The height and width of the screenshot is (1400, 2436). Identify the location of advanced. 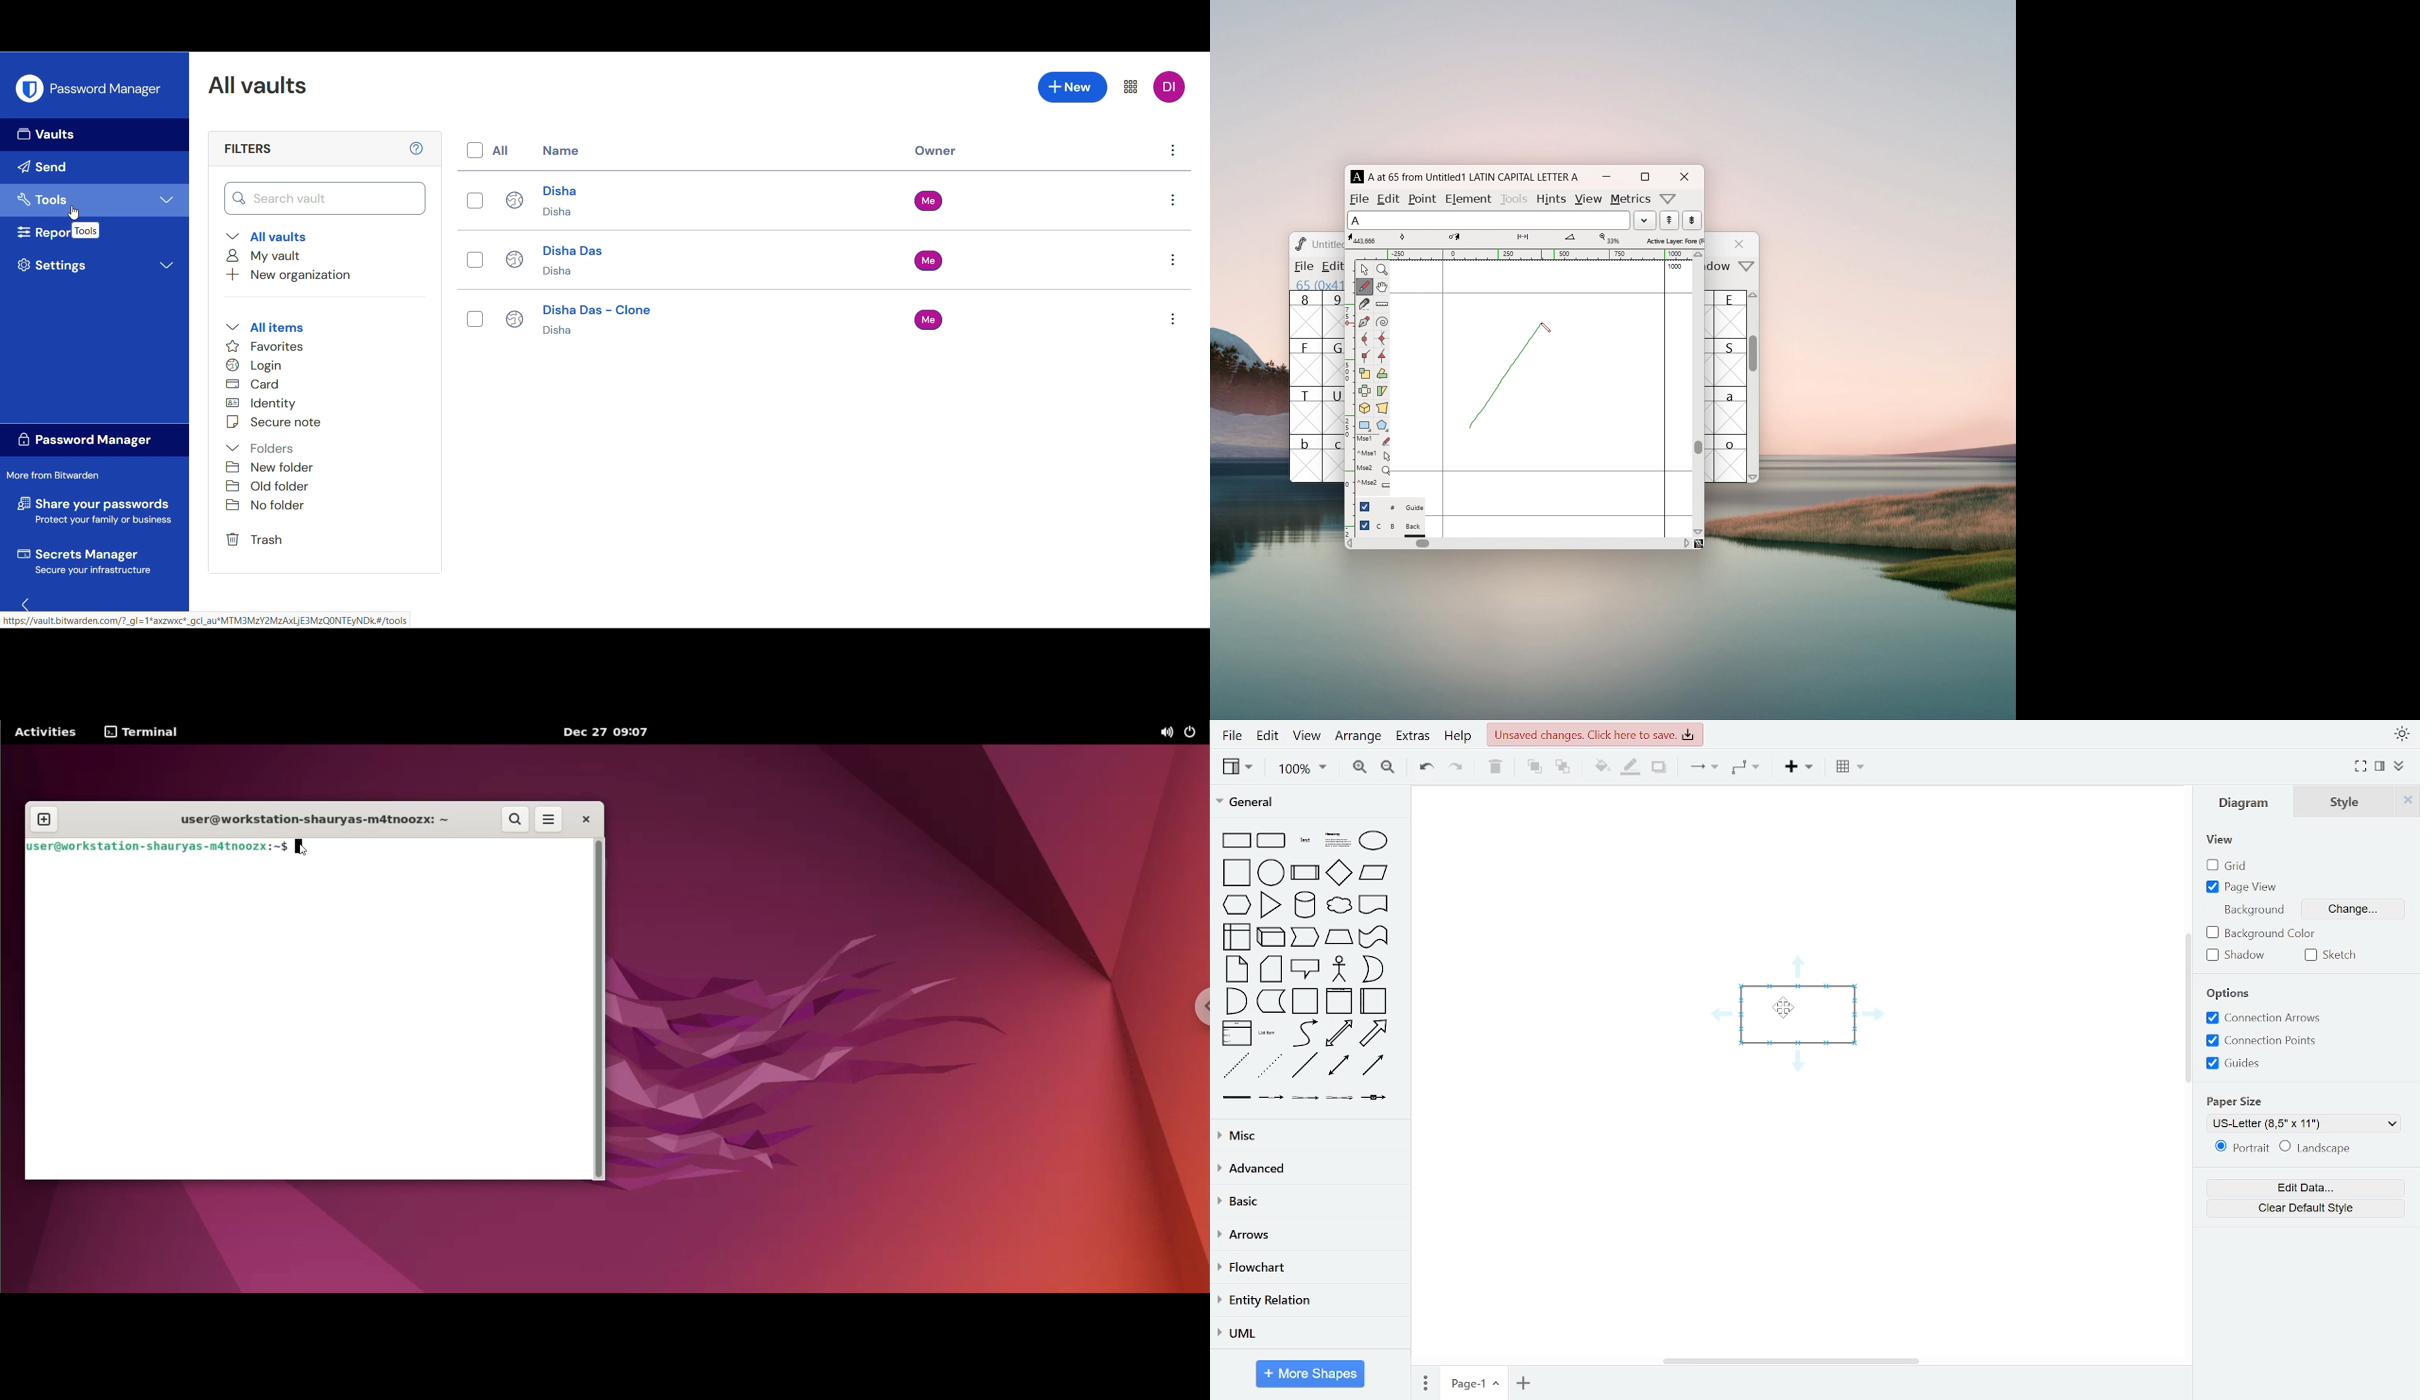
(1310, 1170).